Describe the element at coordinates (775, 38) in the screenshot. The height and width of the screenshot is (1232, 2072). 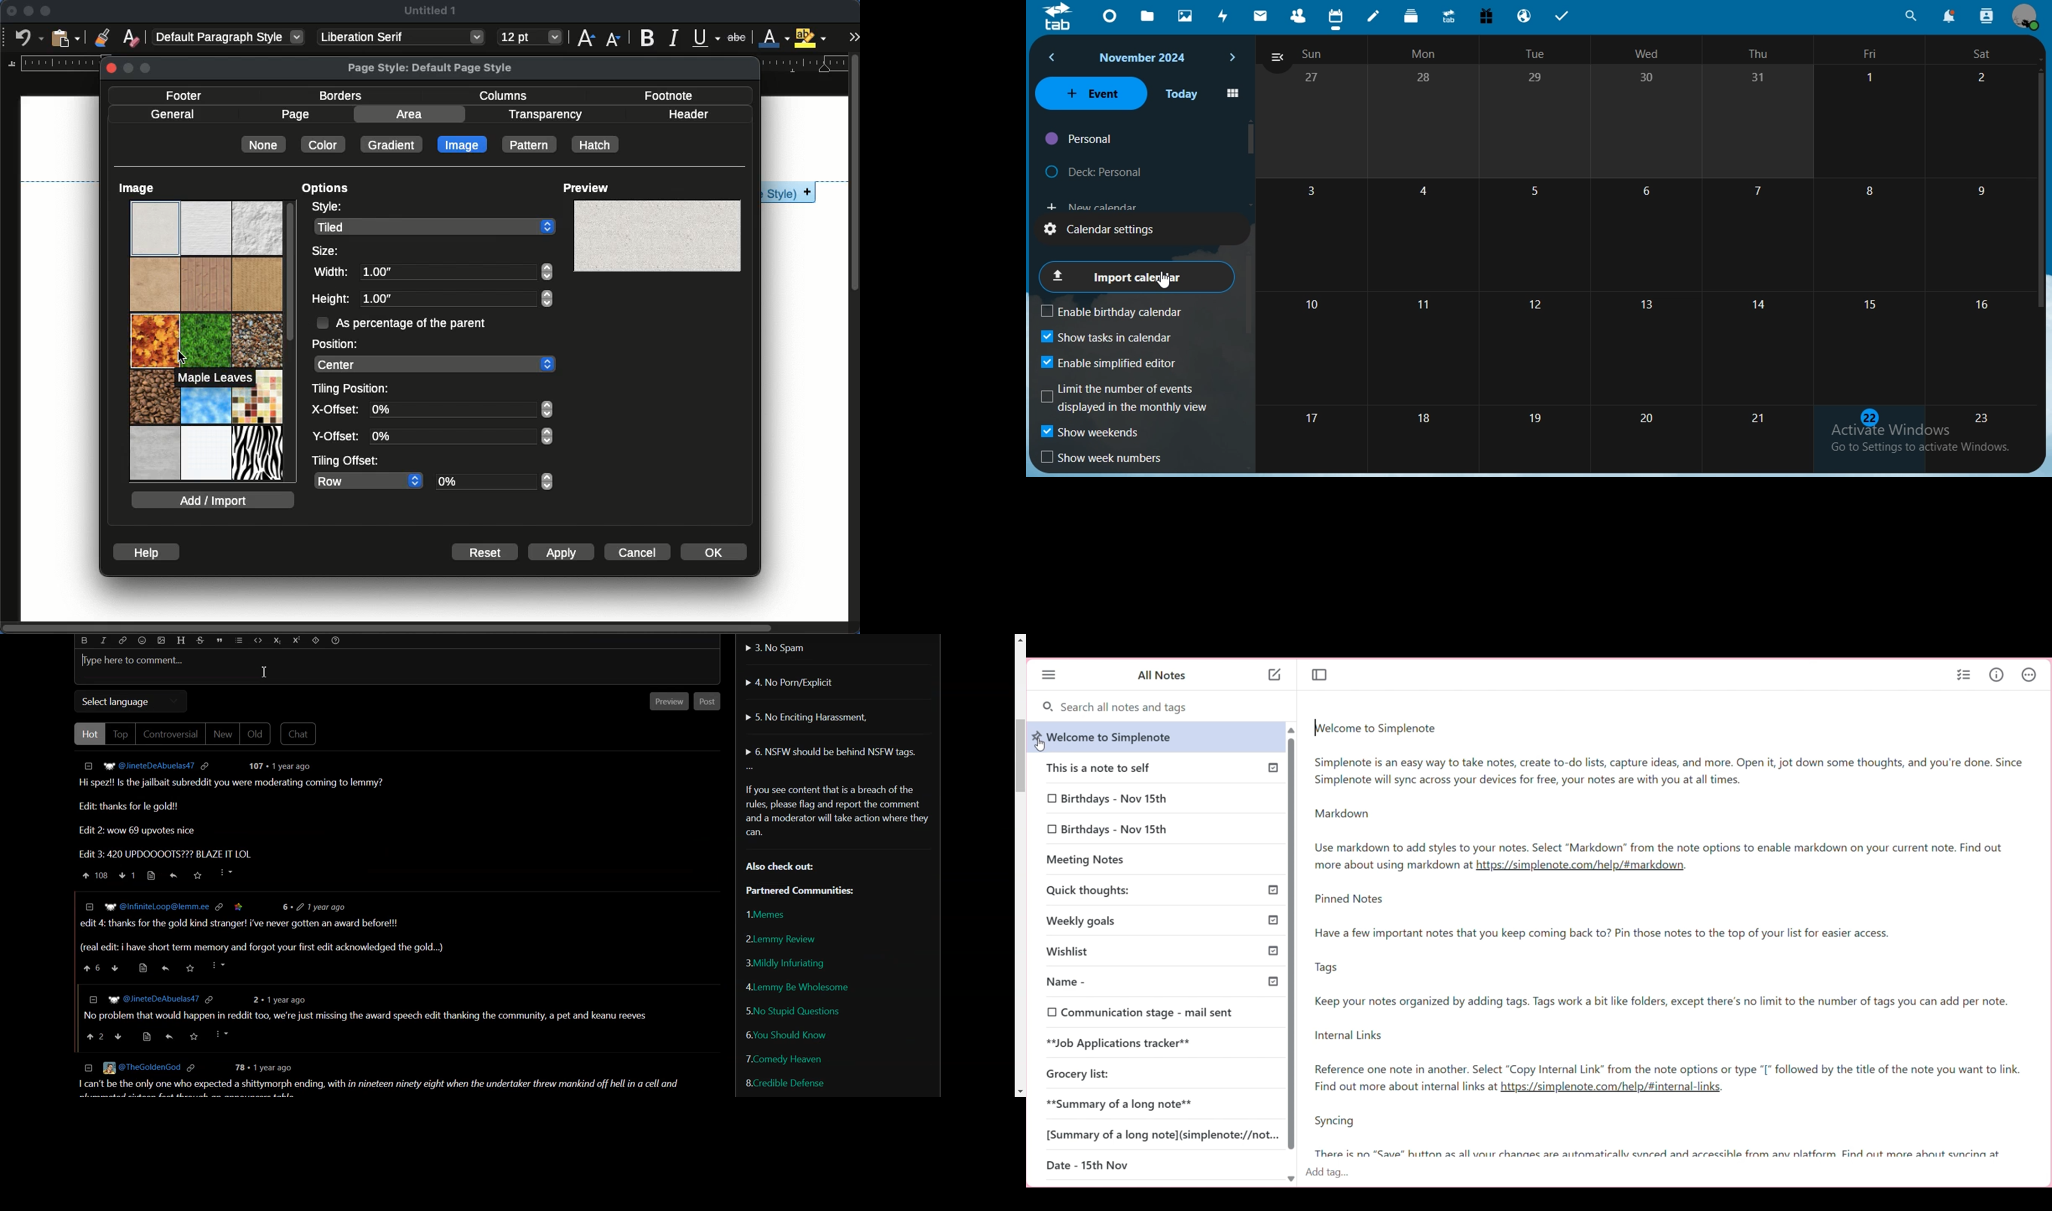
I see `text color` at that location.